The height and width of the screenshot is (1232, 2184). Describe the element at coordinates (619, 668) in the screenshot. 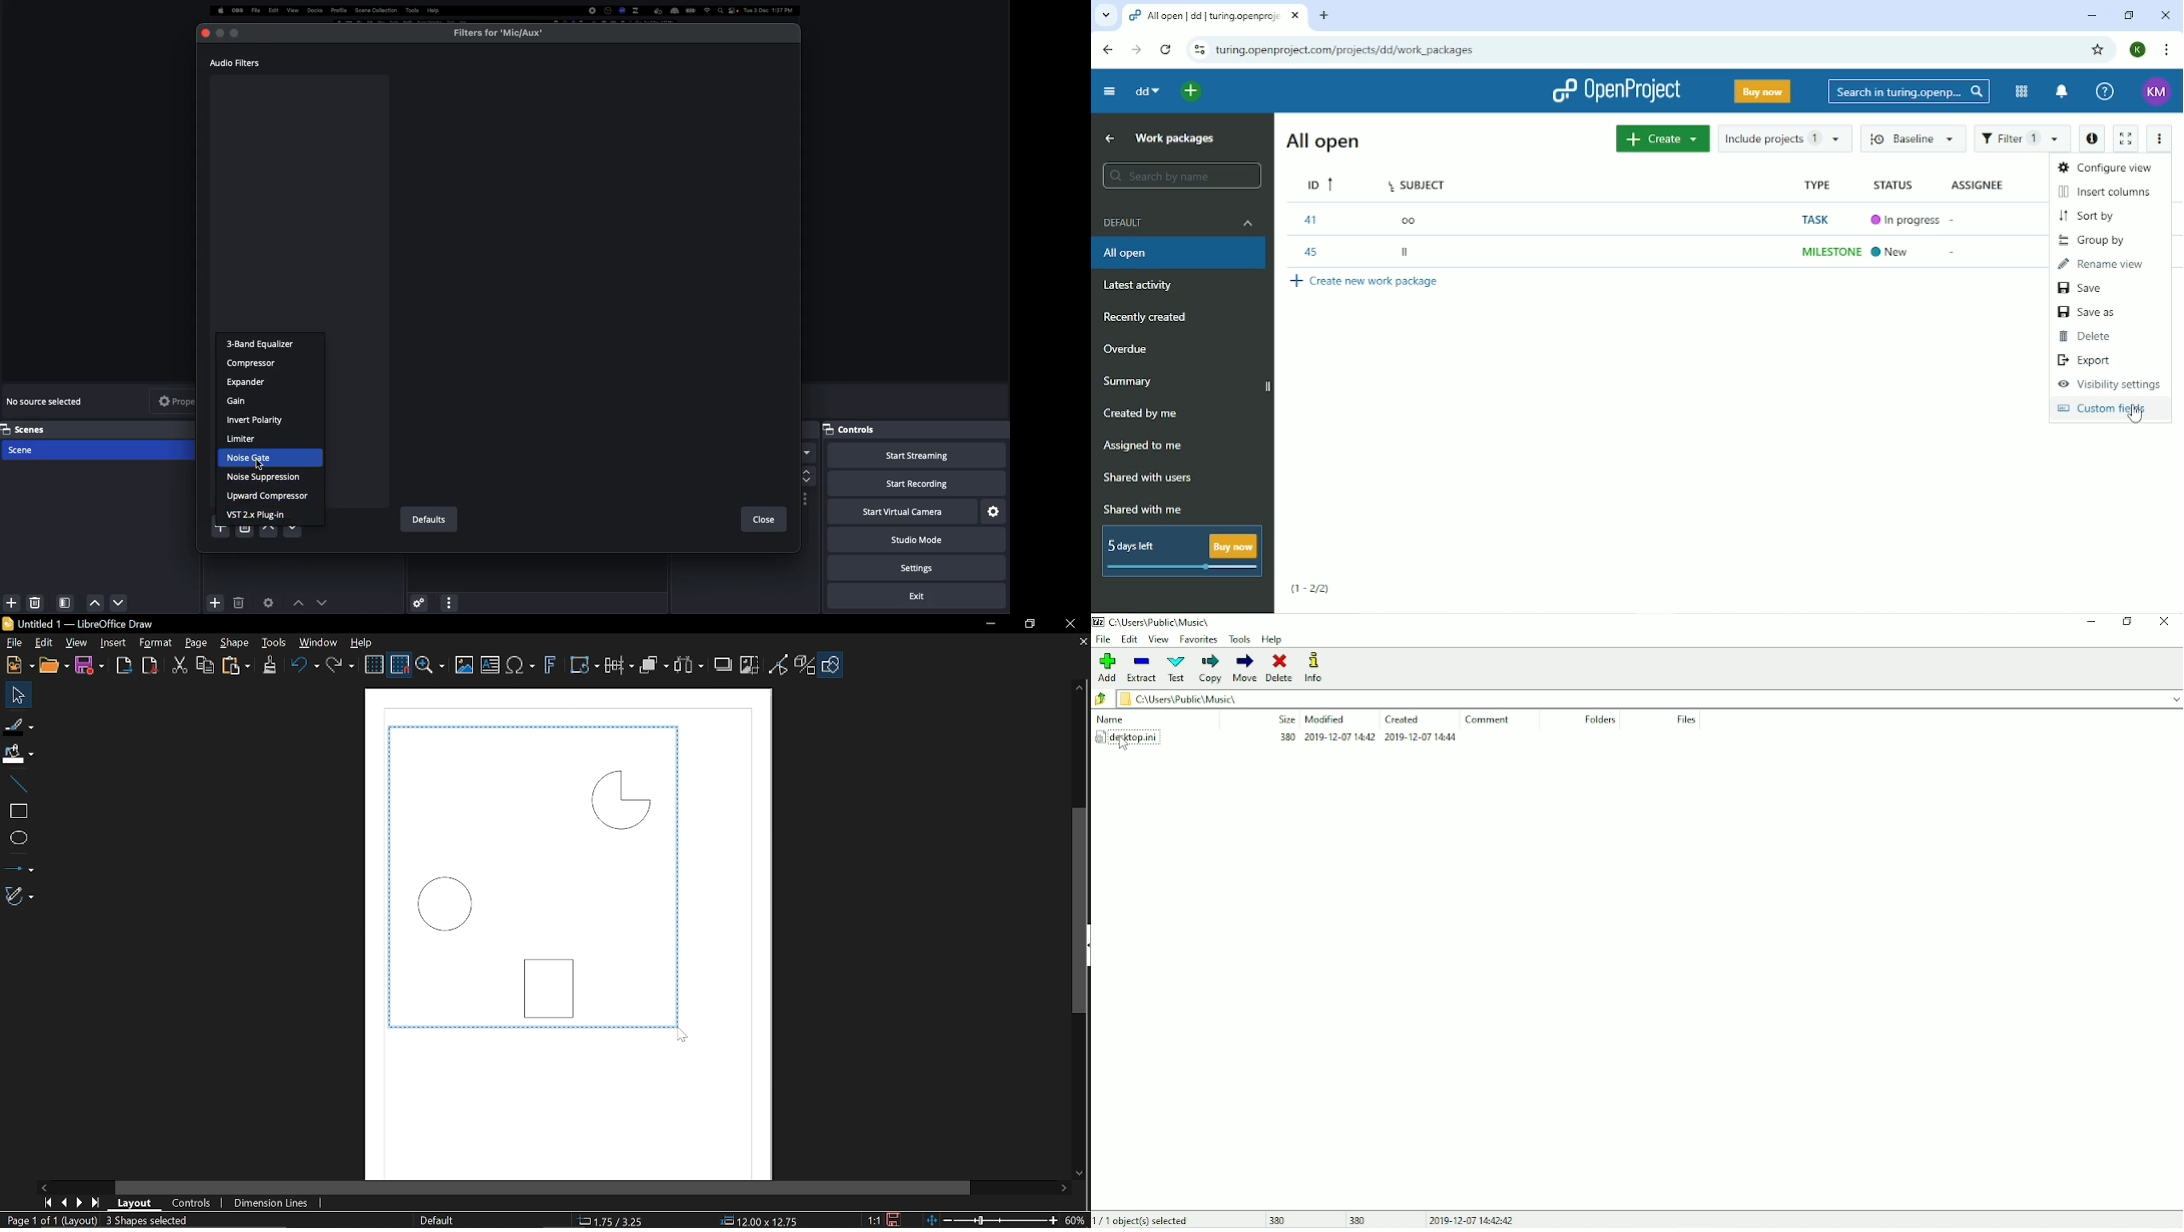

I see `Align` at that location.